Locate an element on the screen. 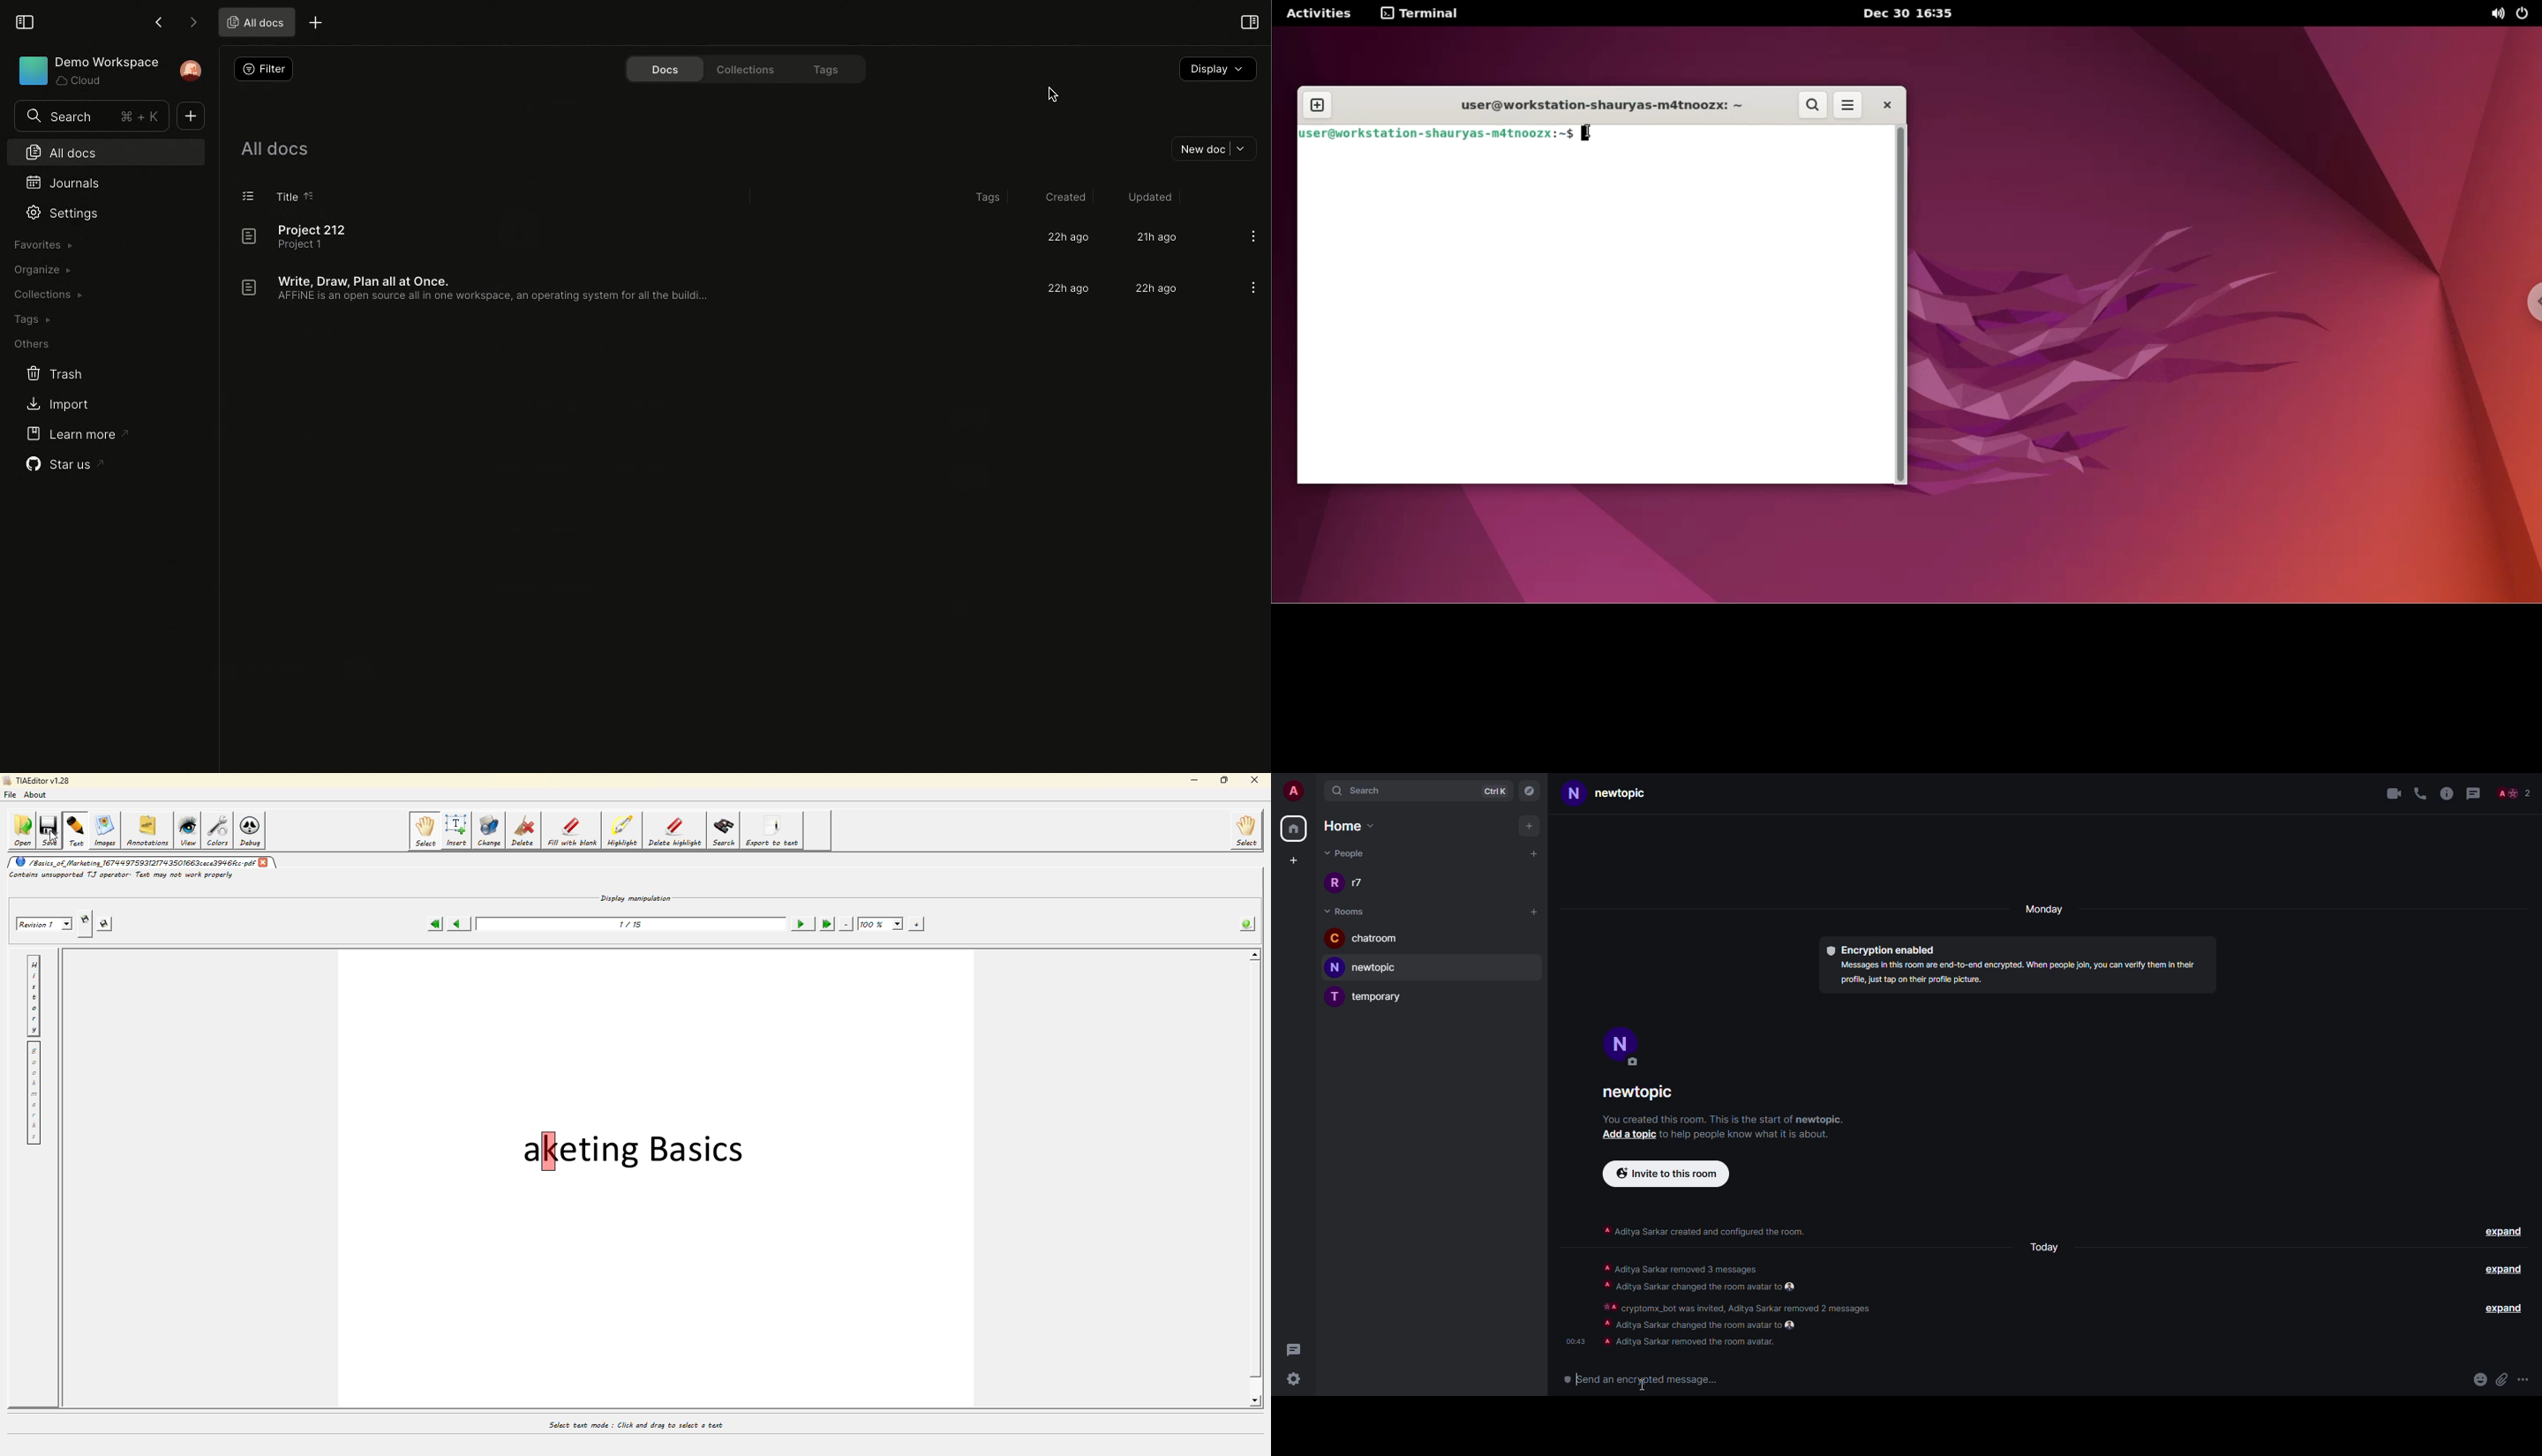 The image size is (2548, 1456). activities is located at coordinates (1319, 13).